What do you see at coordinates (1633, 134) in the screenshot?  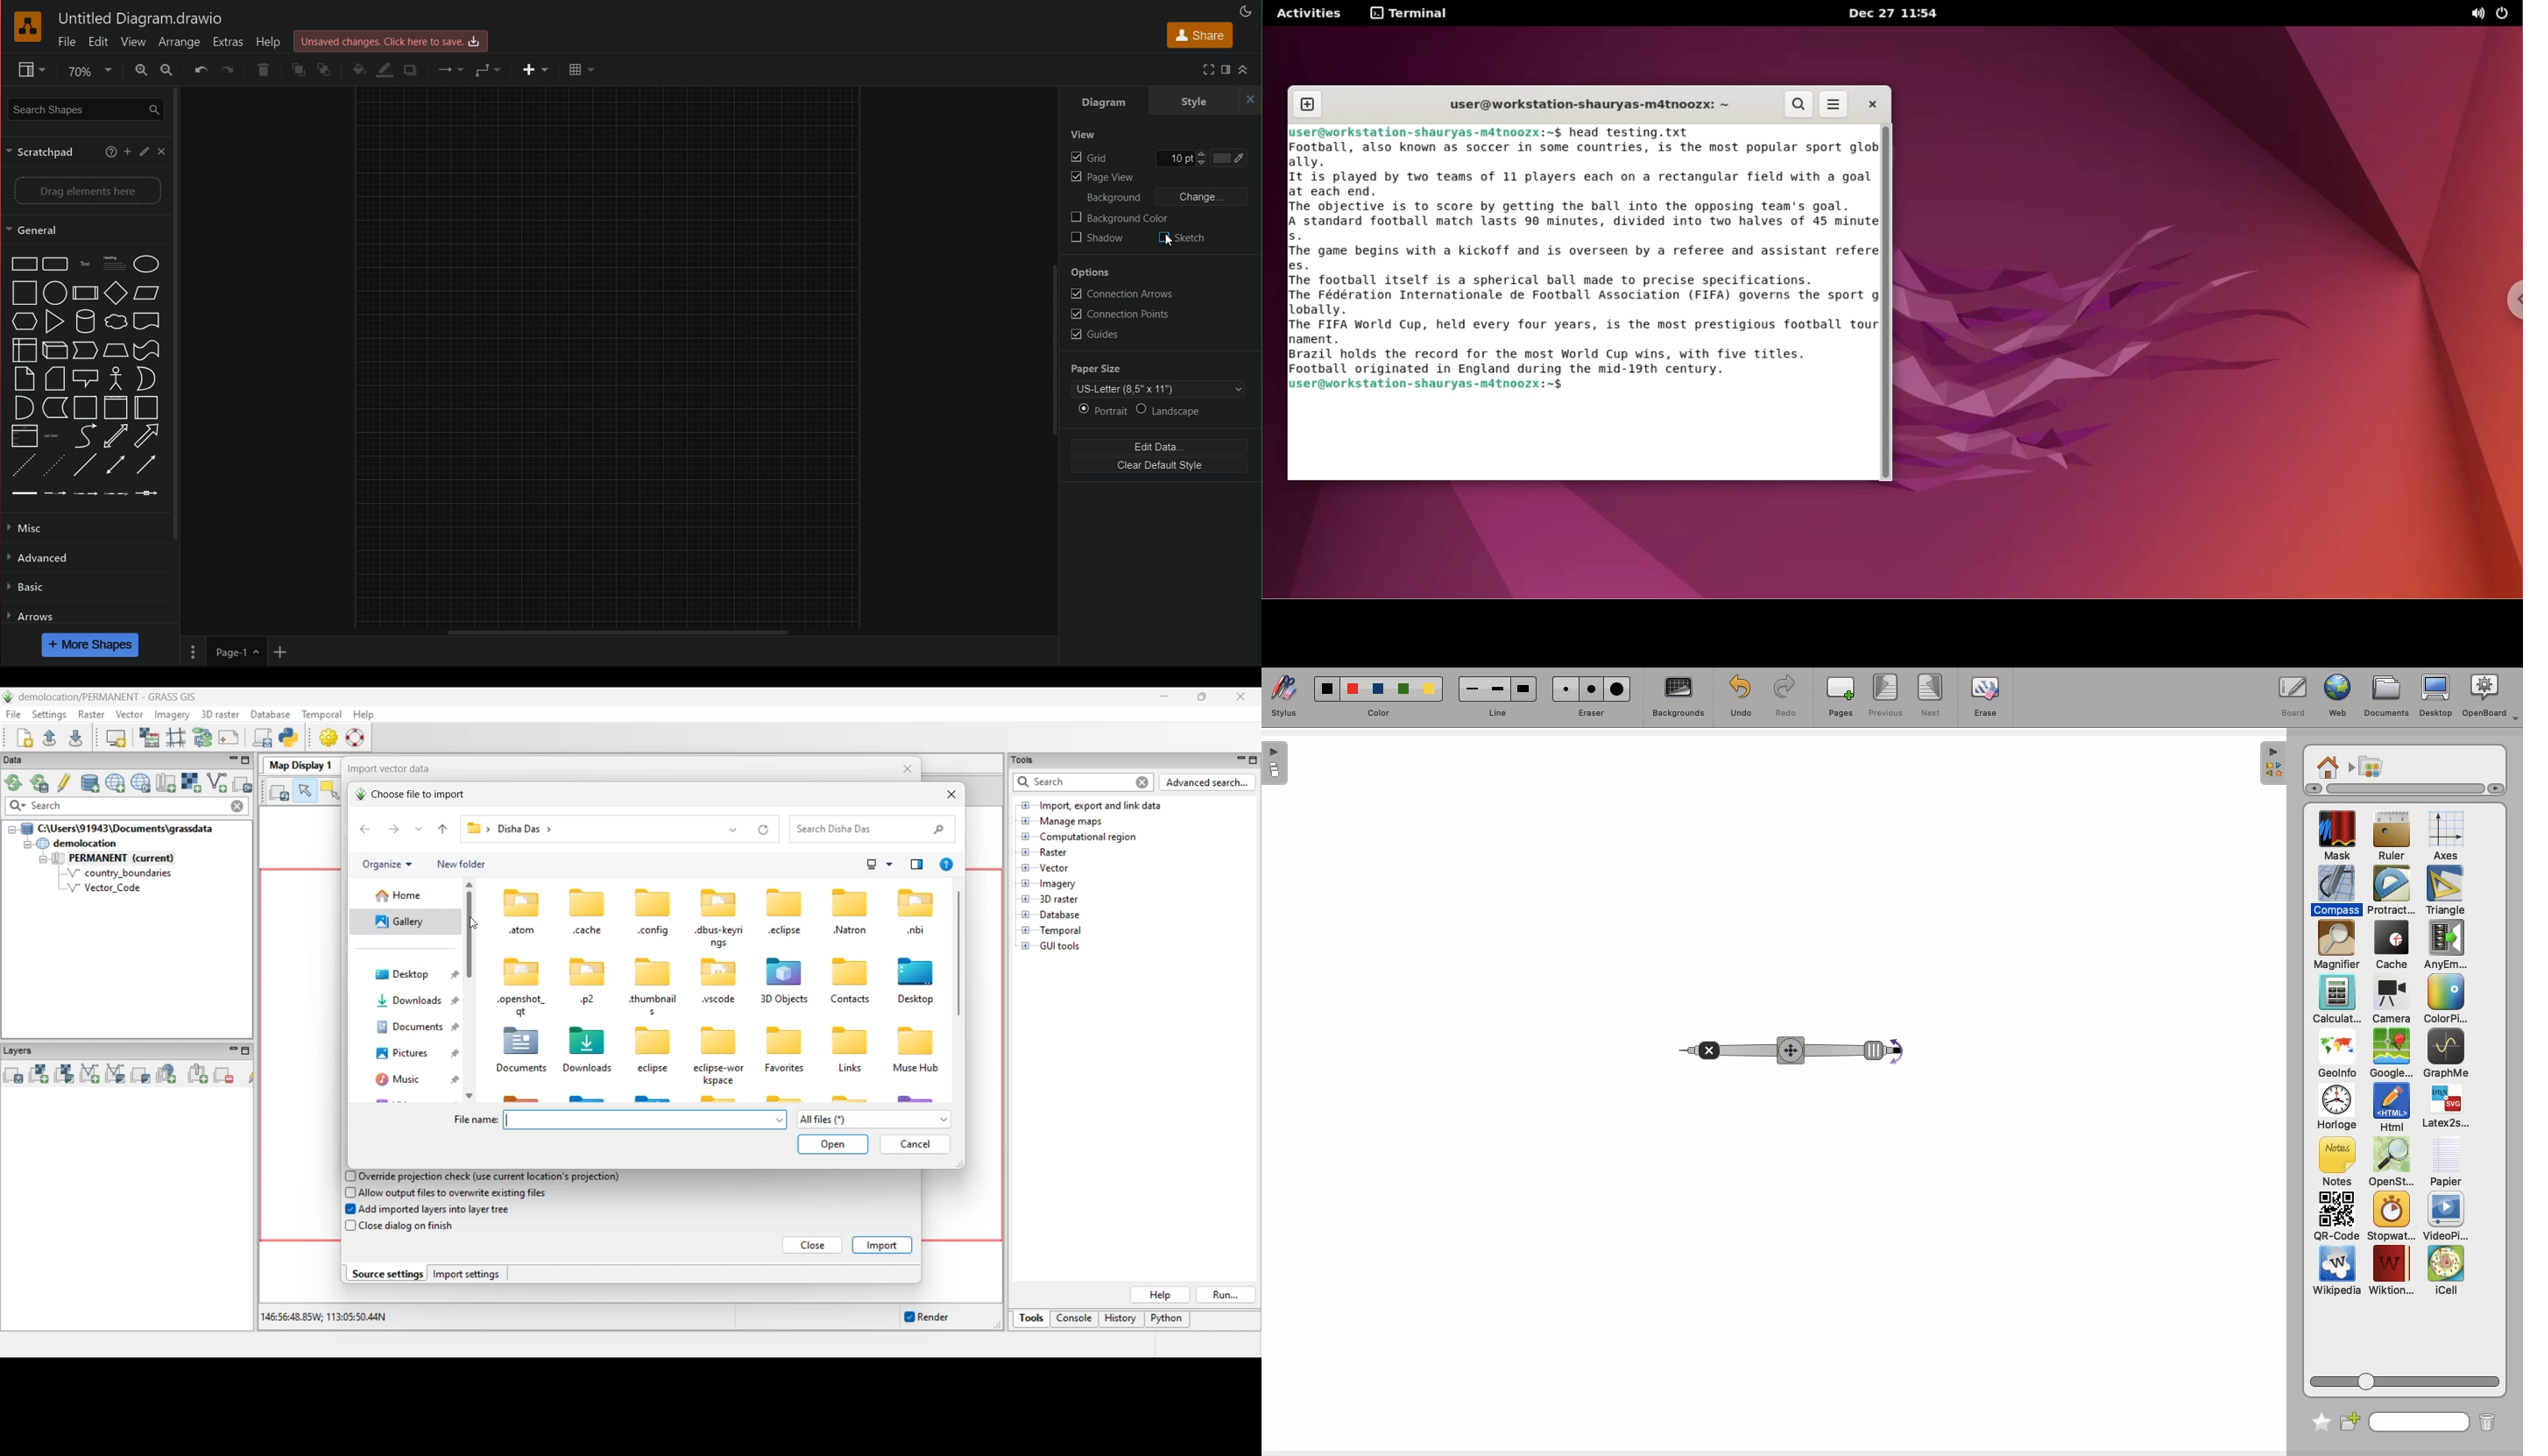 I see `head testing.txt : command to view top 10 lines` at bounding box center [1633, 134].